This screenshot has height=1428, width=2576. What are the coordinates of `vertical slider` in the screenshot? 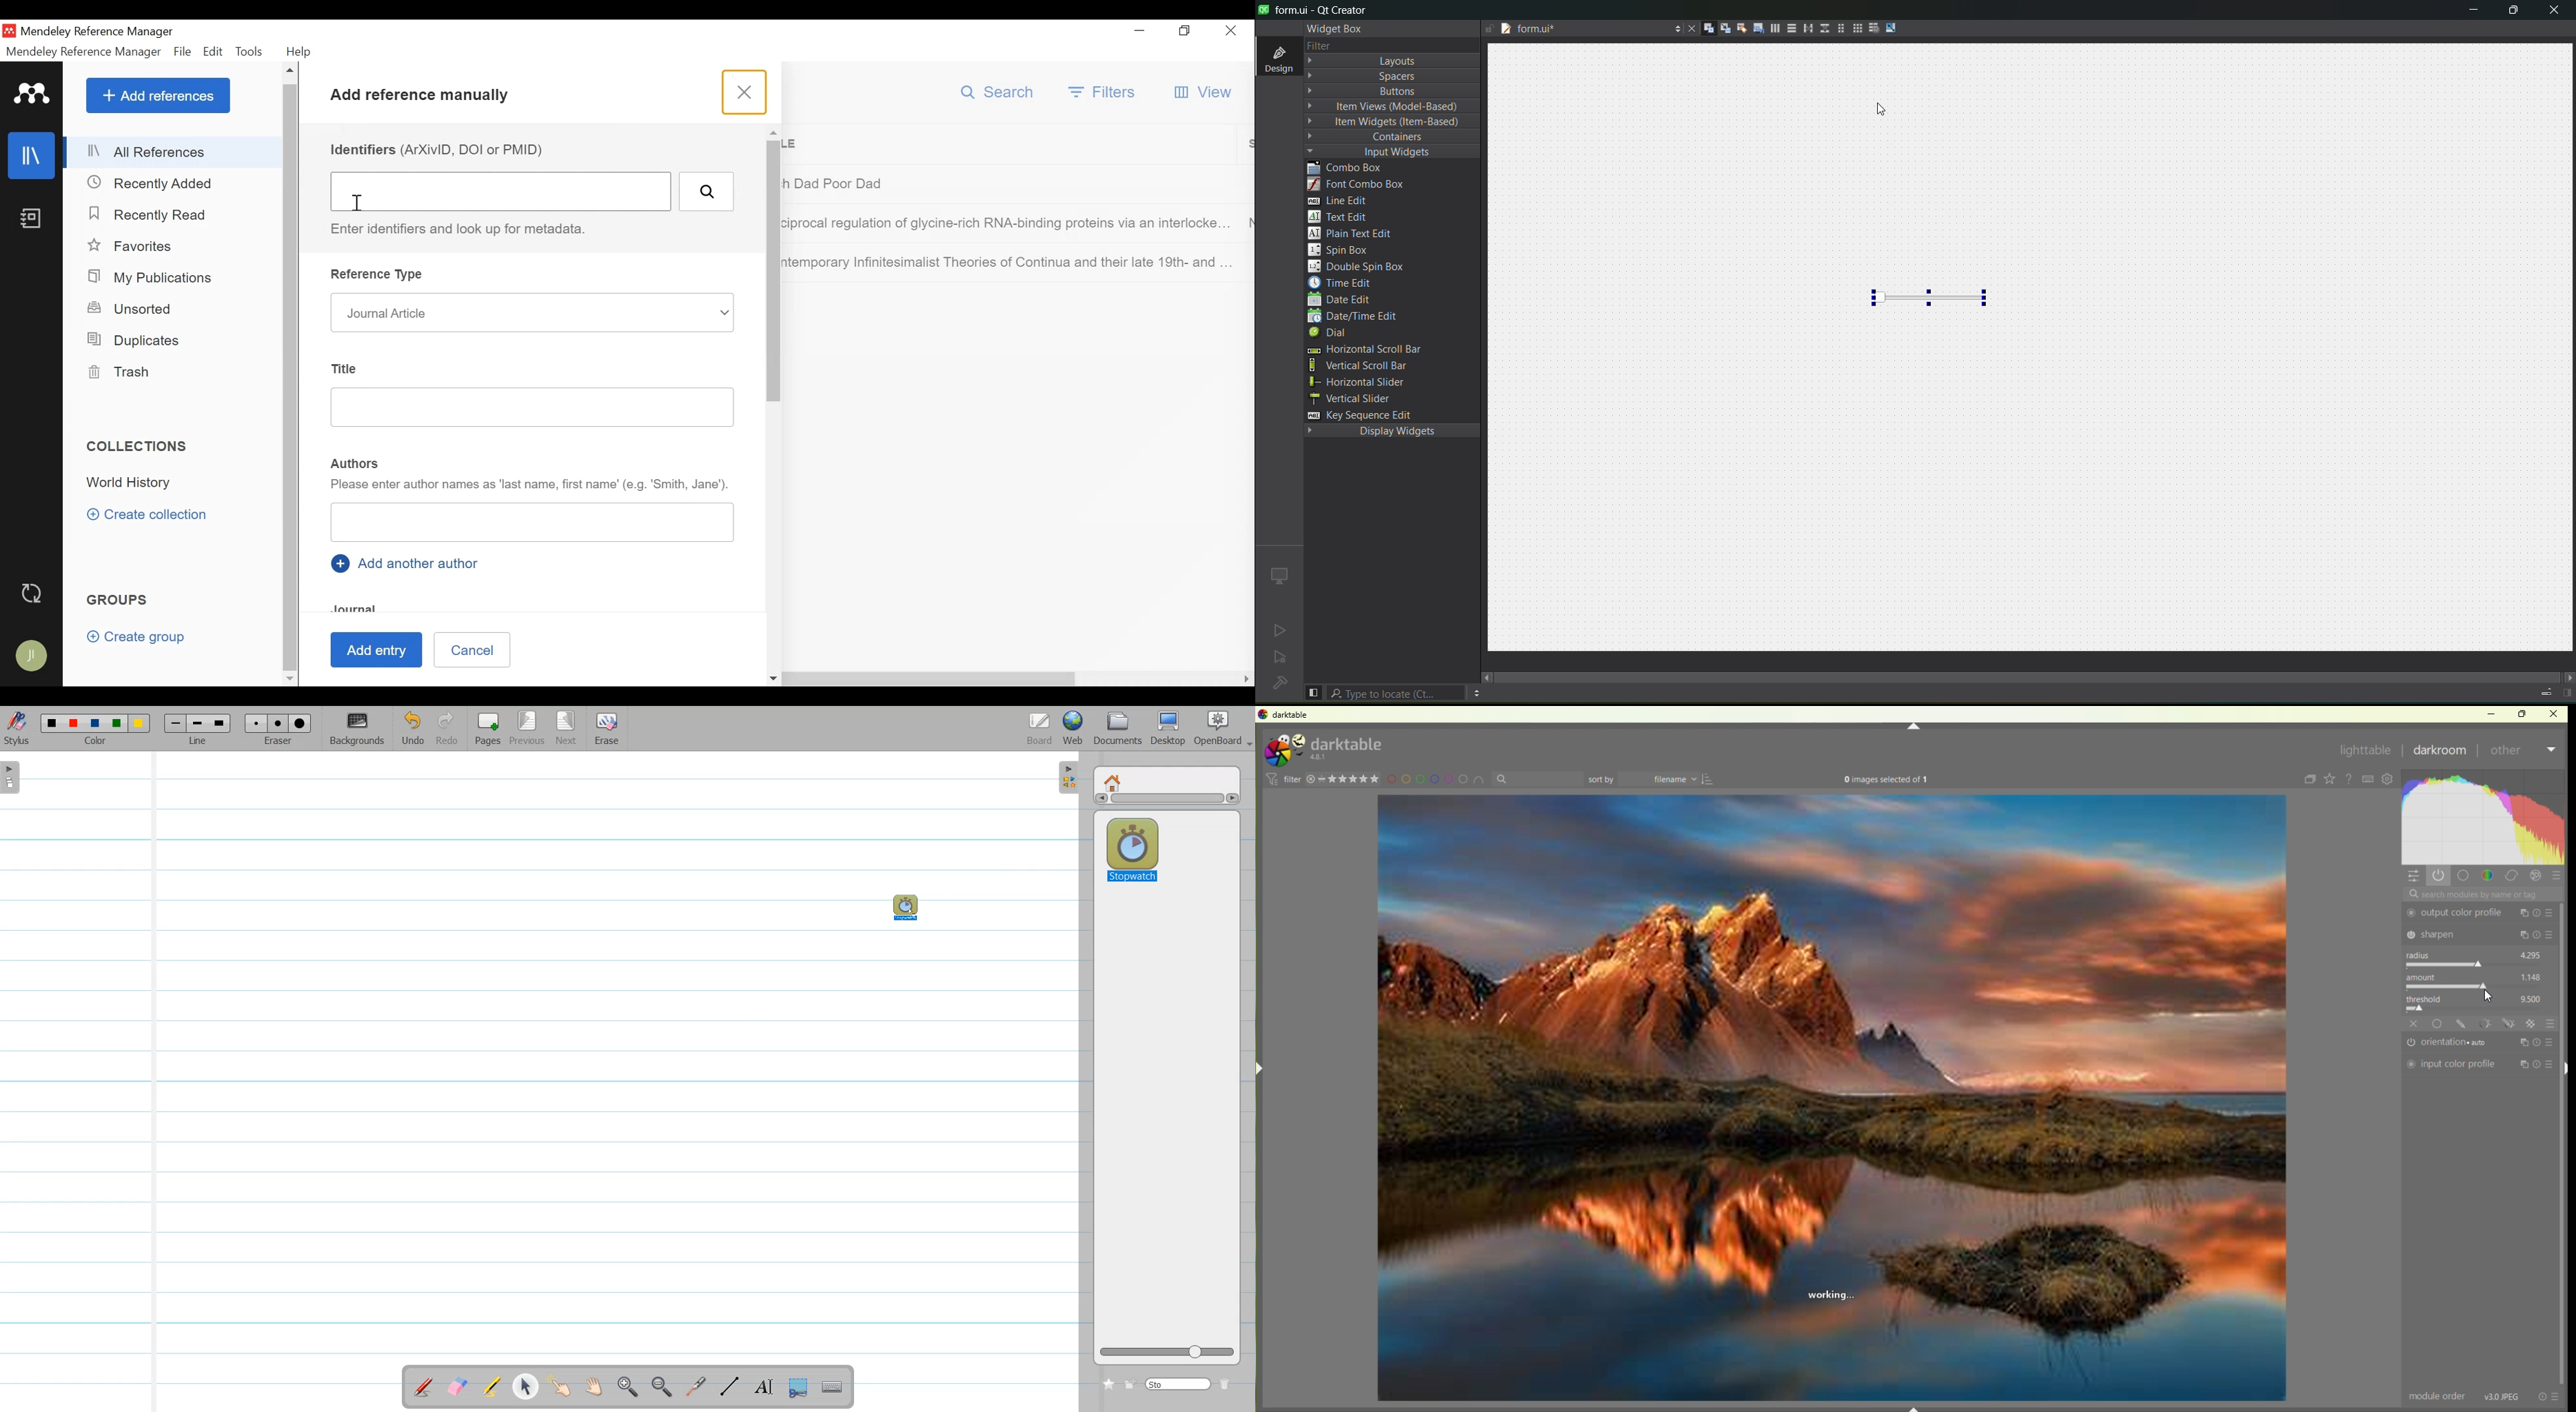 It's located at (1353, 400).